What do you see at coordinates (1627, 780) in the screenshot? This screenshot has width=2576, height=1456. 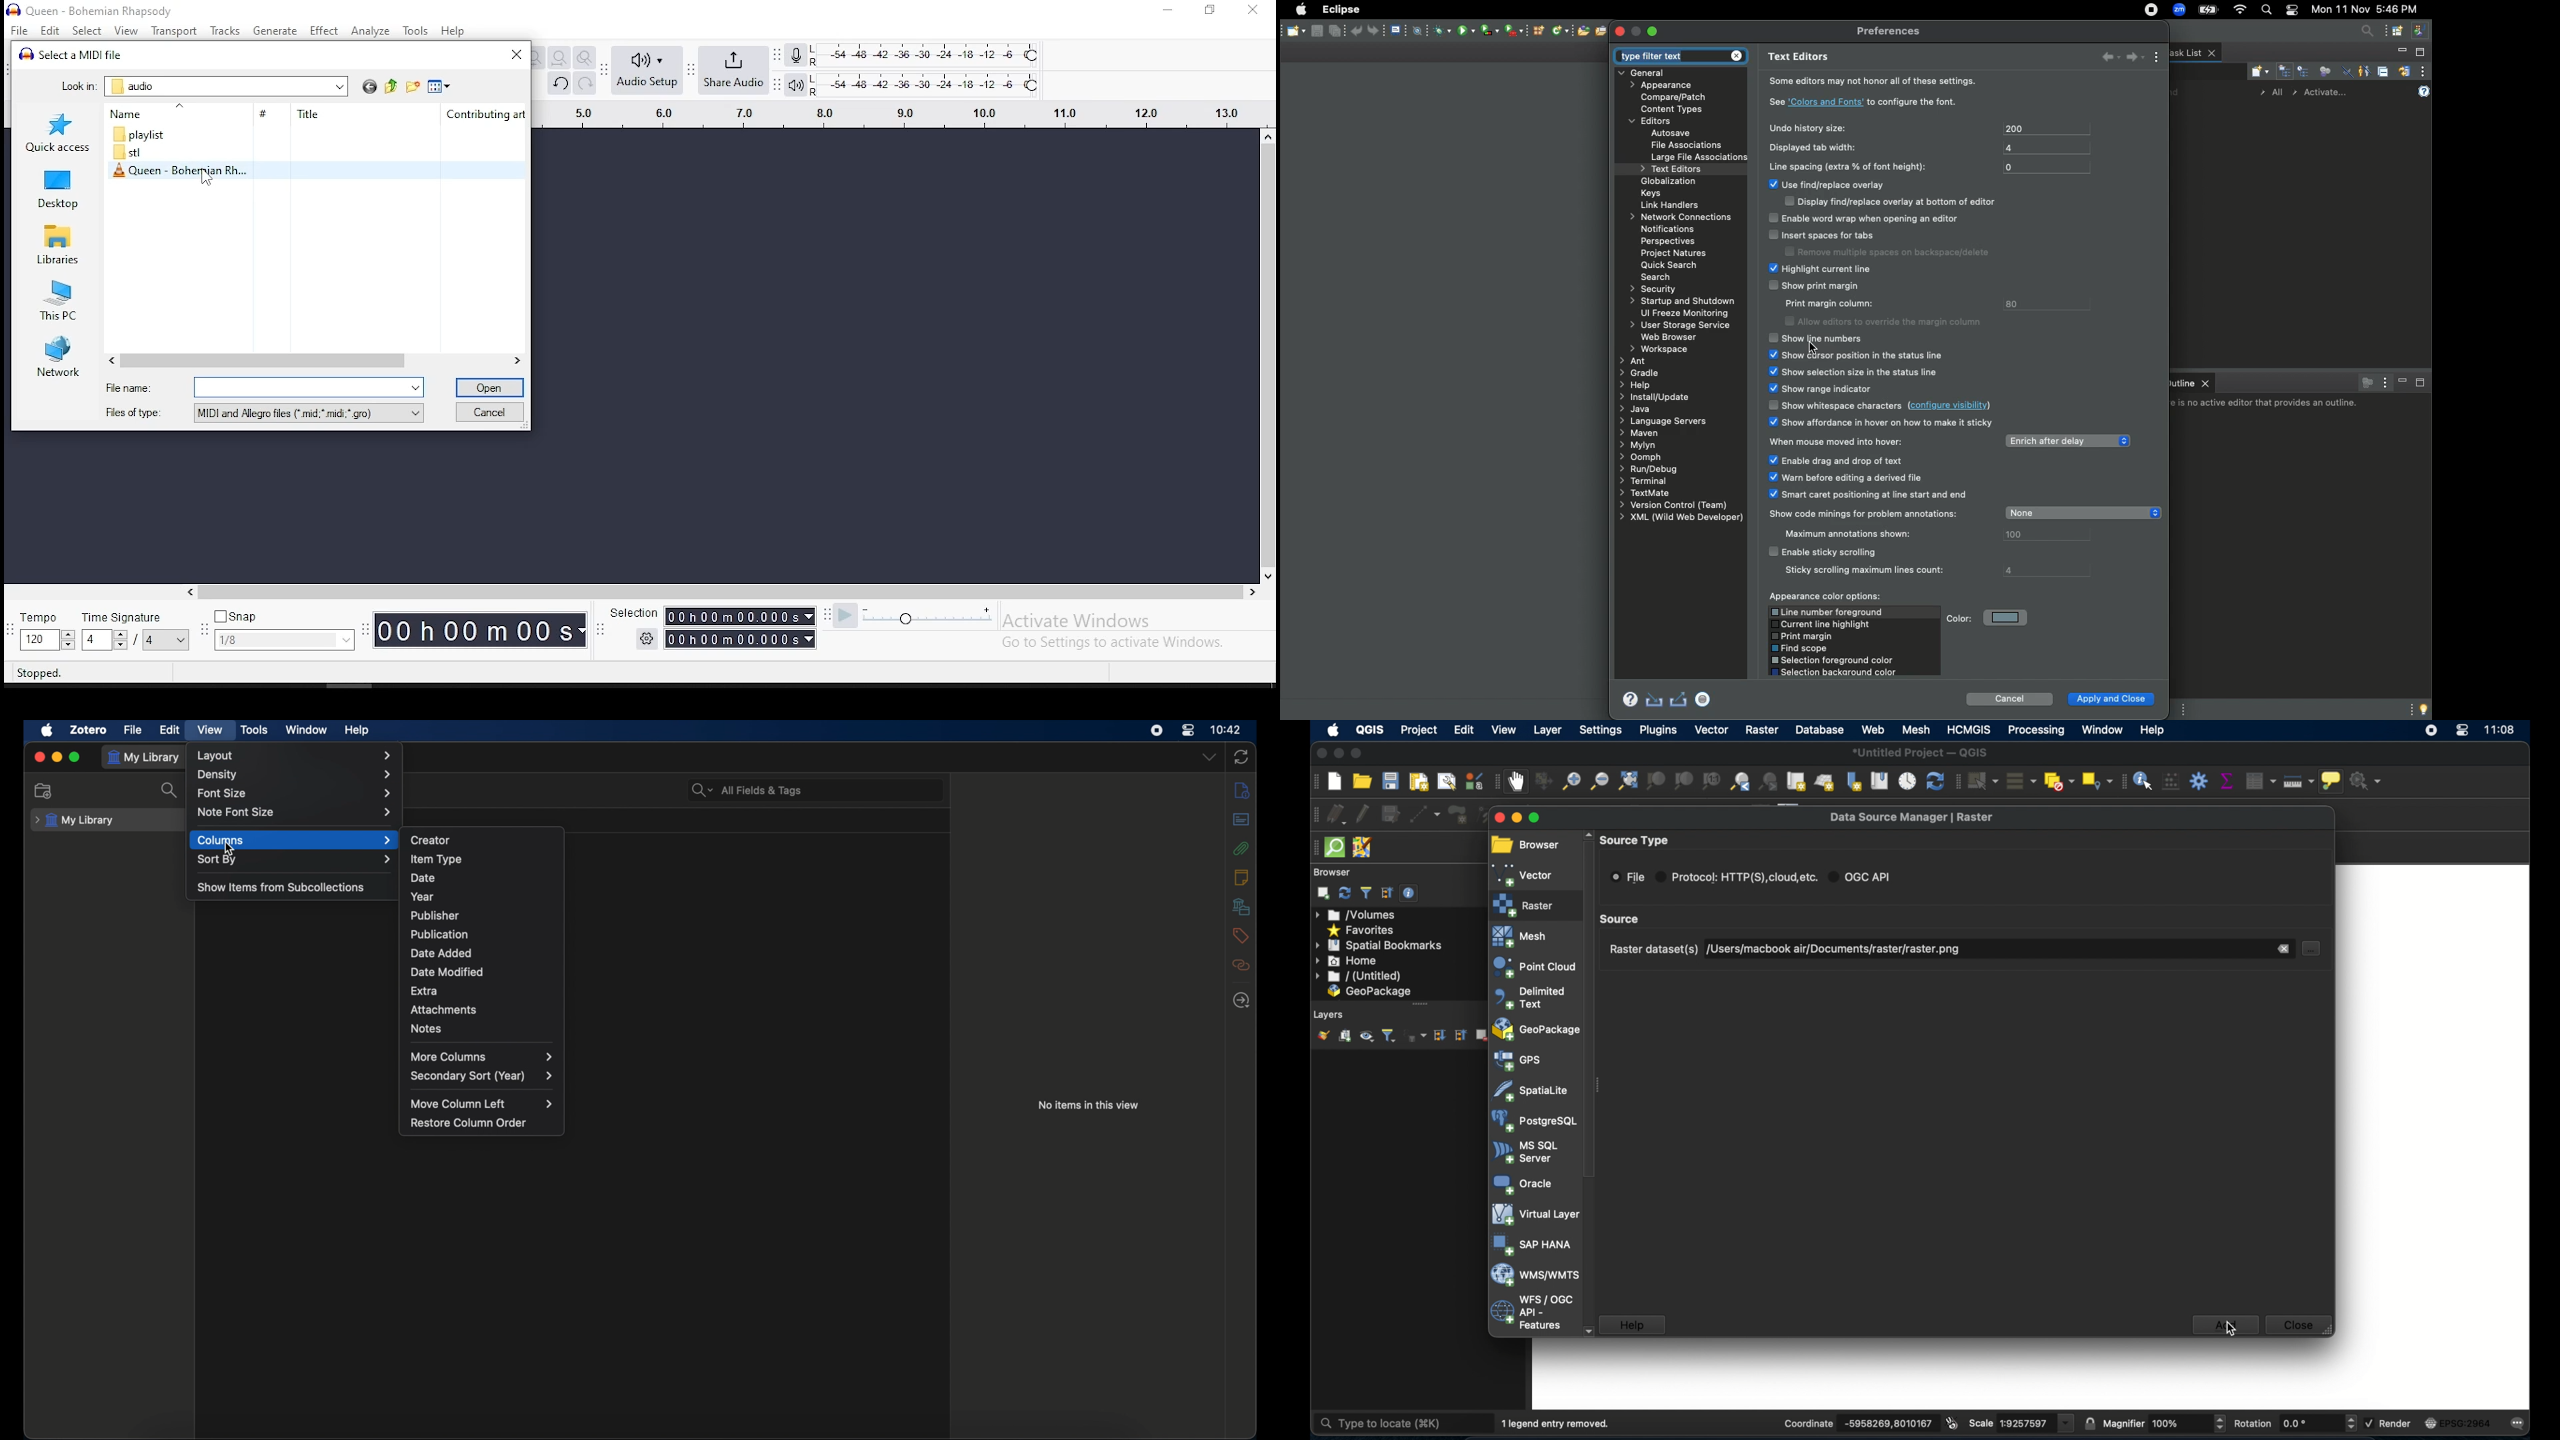 I see `zoom full` at bounding box center [1627, 780].